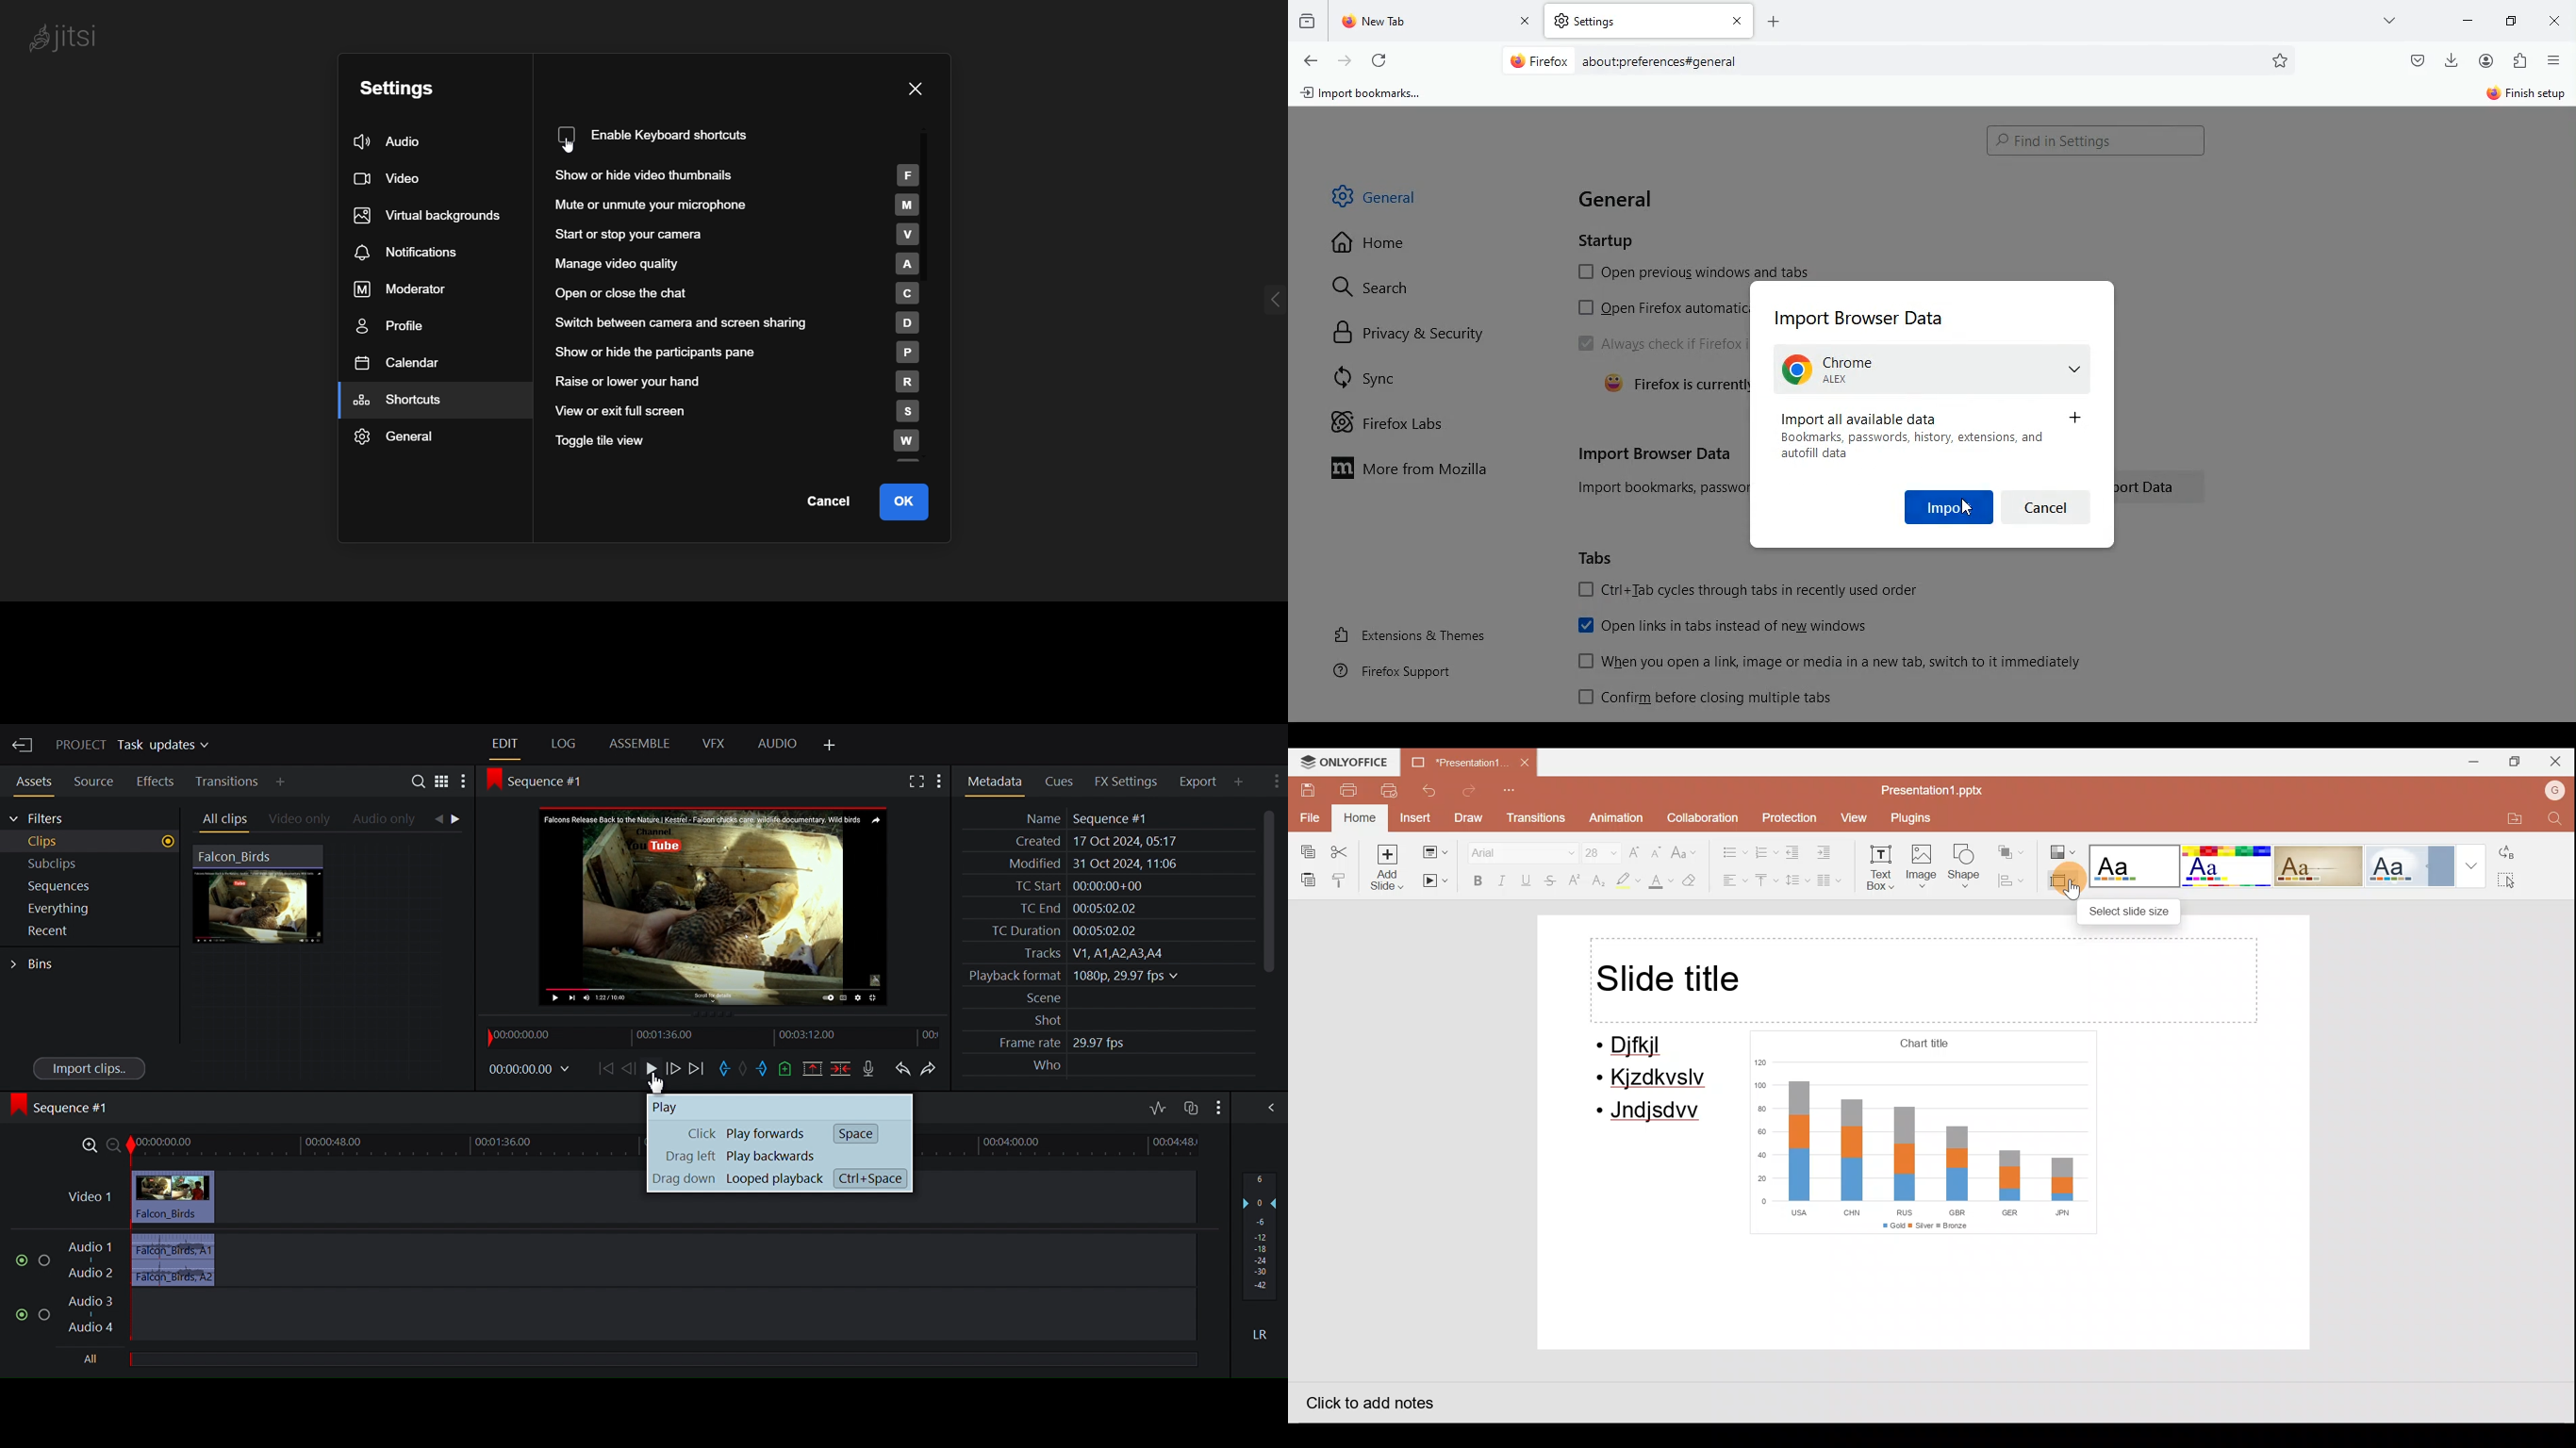  I want to click on back, so click(1311, 62).